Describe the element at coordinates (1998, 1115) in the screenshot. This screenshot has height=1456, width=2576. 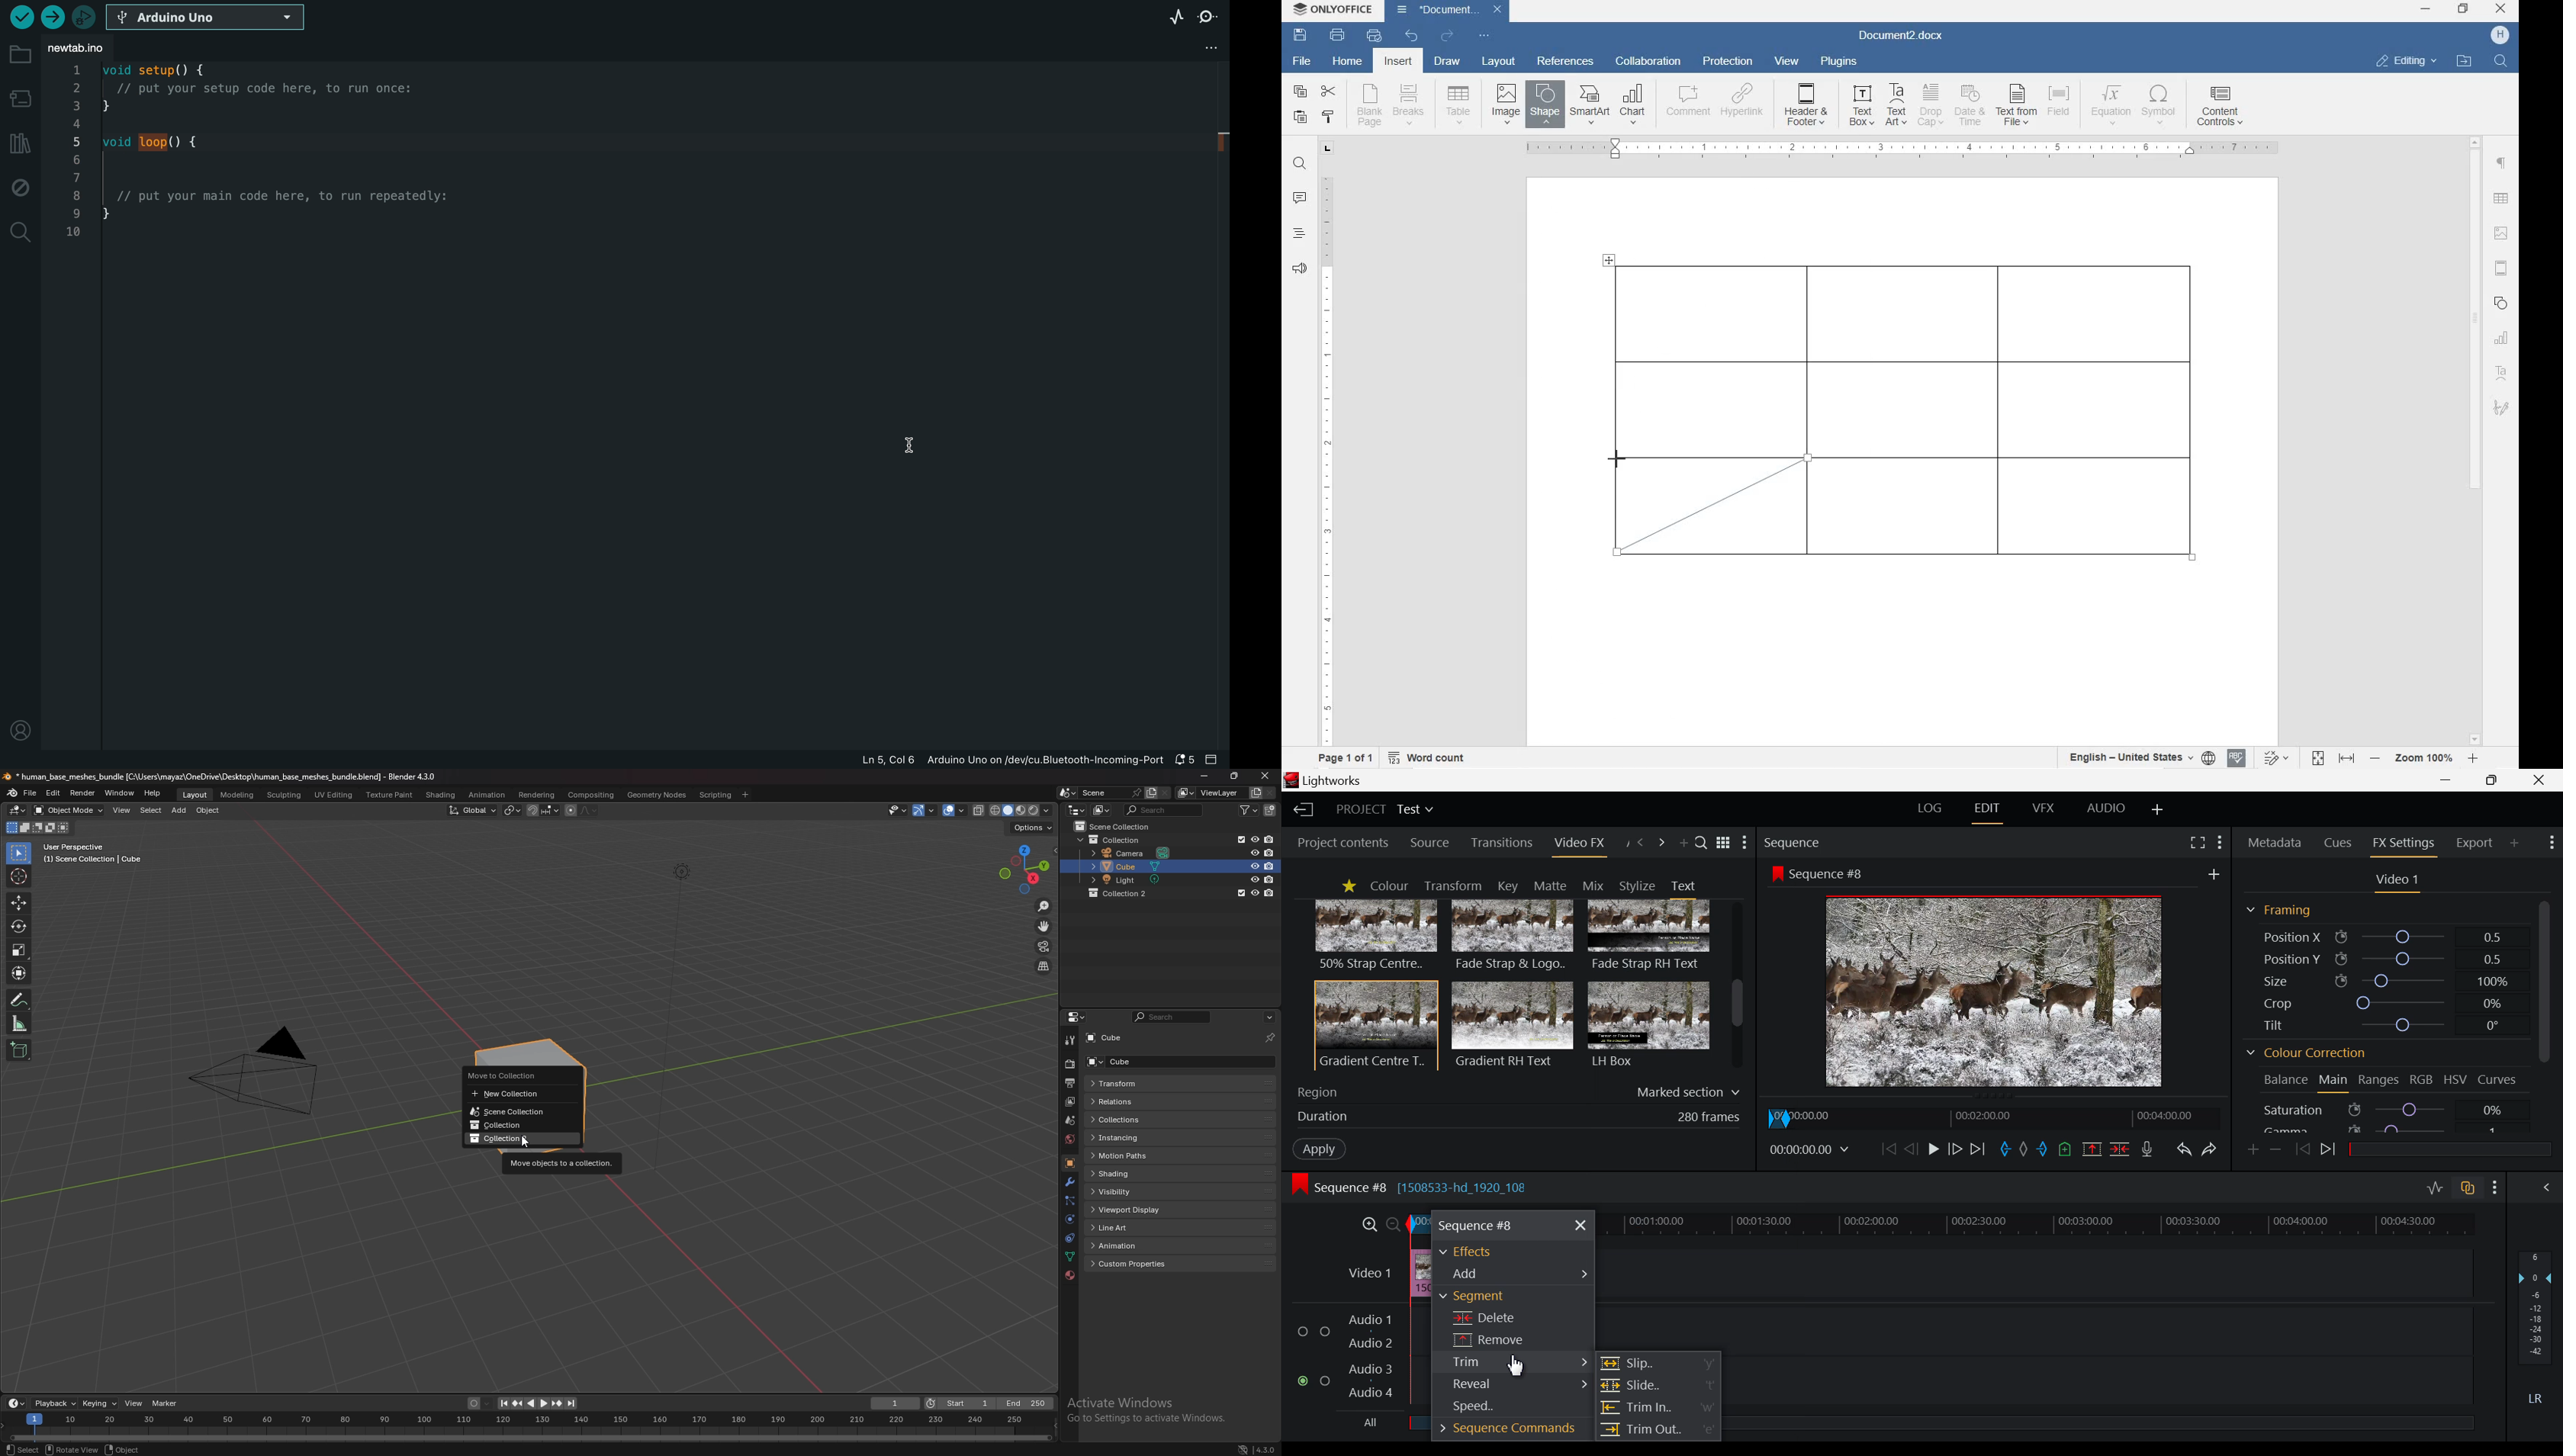
I see `Project Timeline Navigator` at that location.